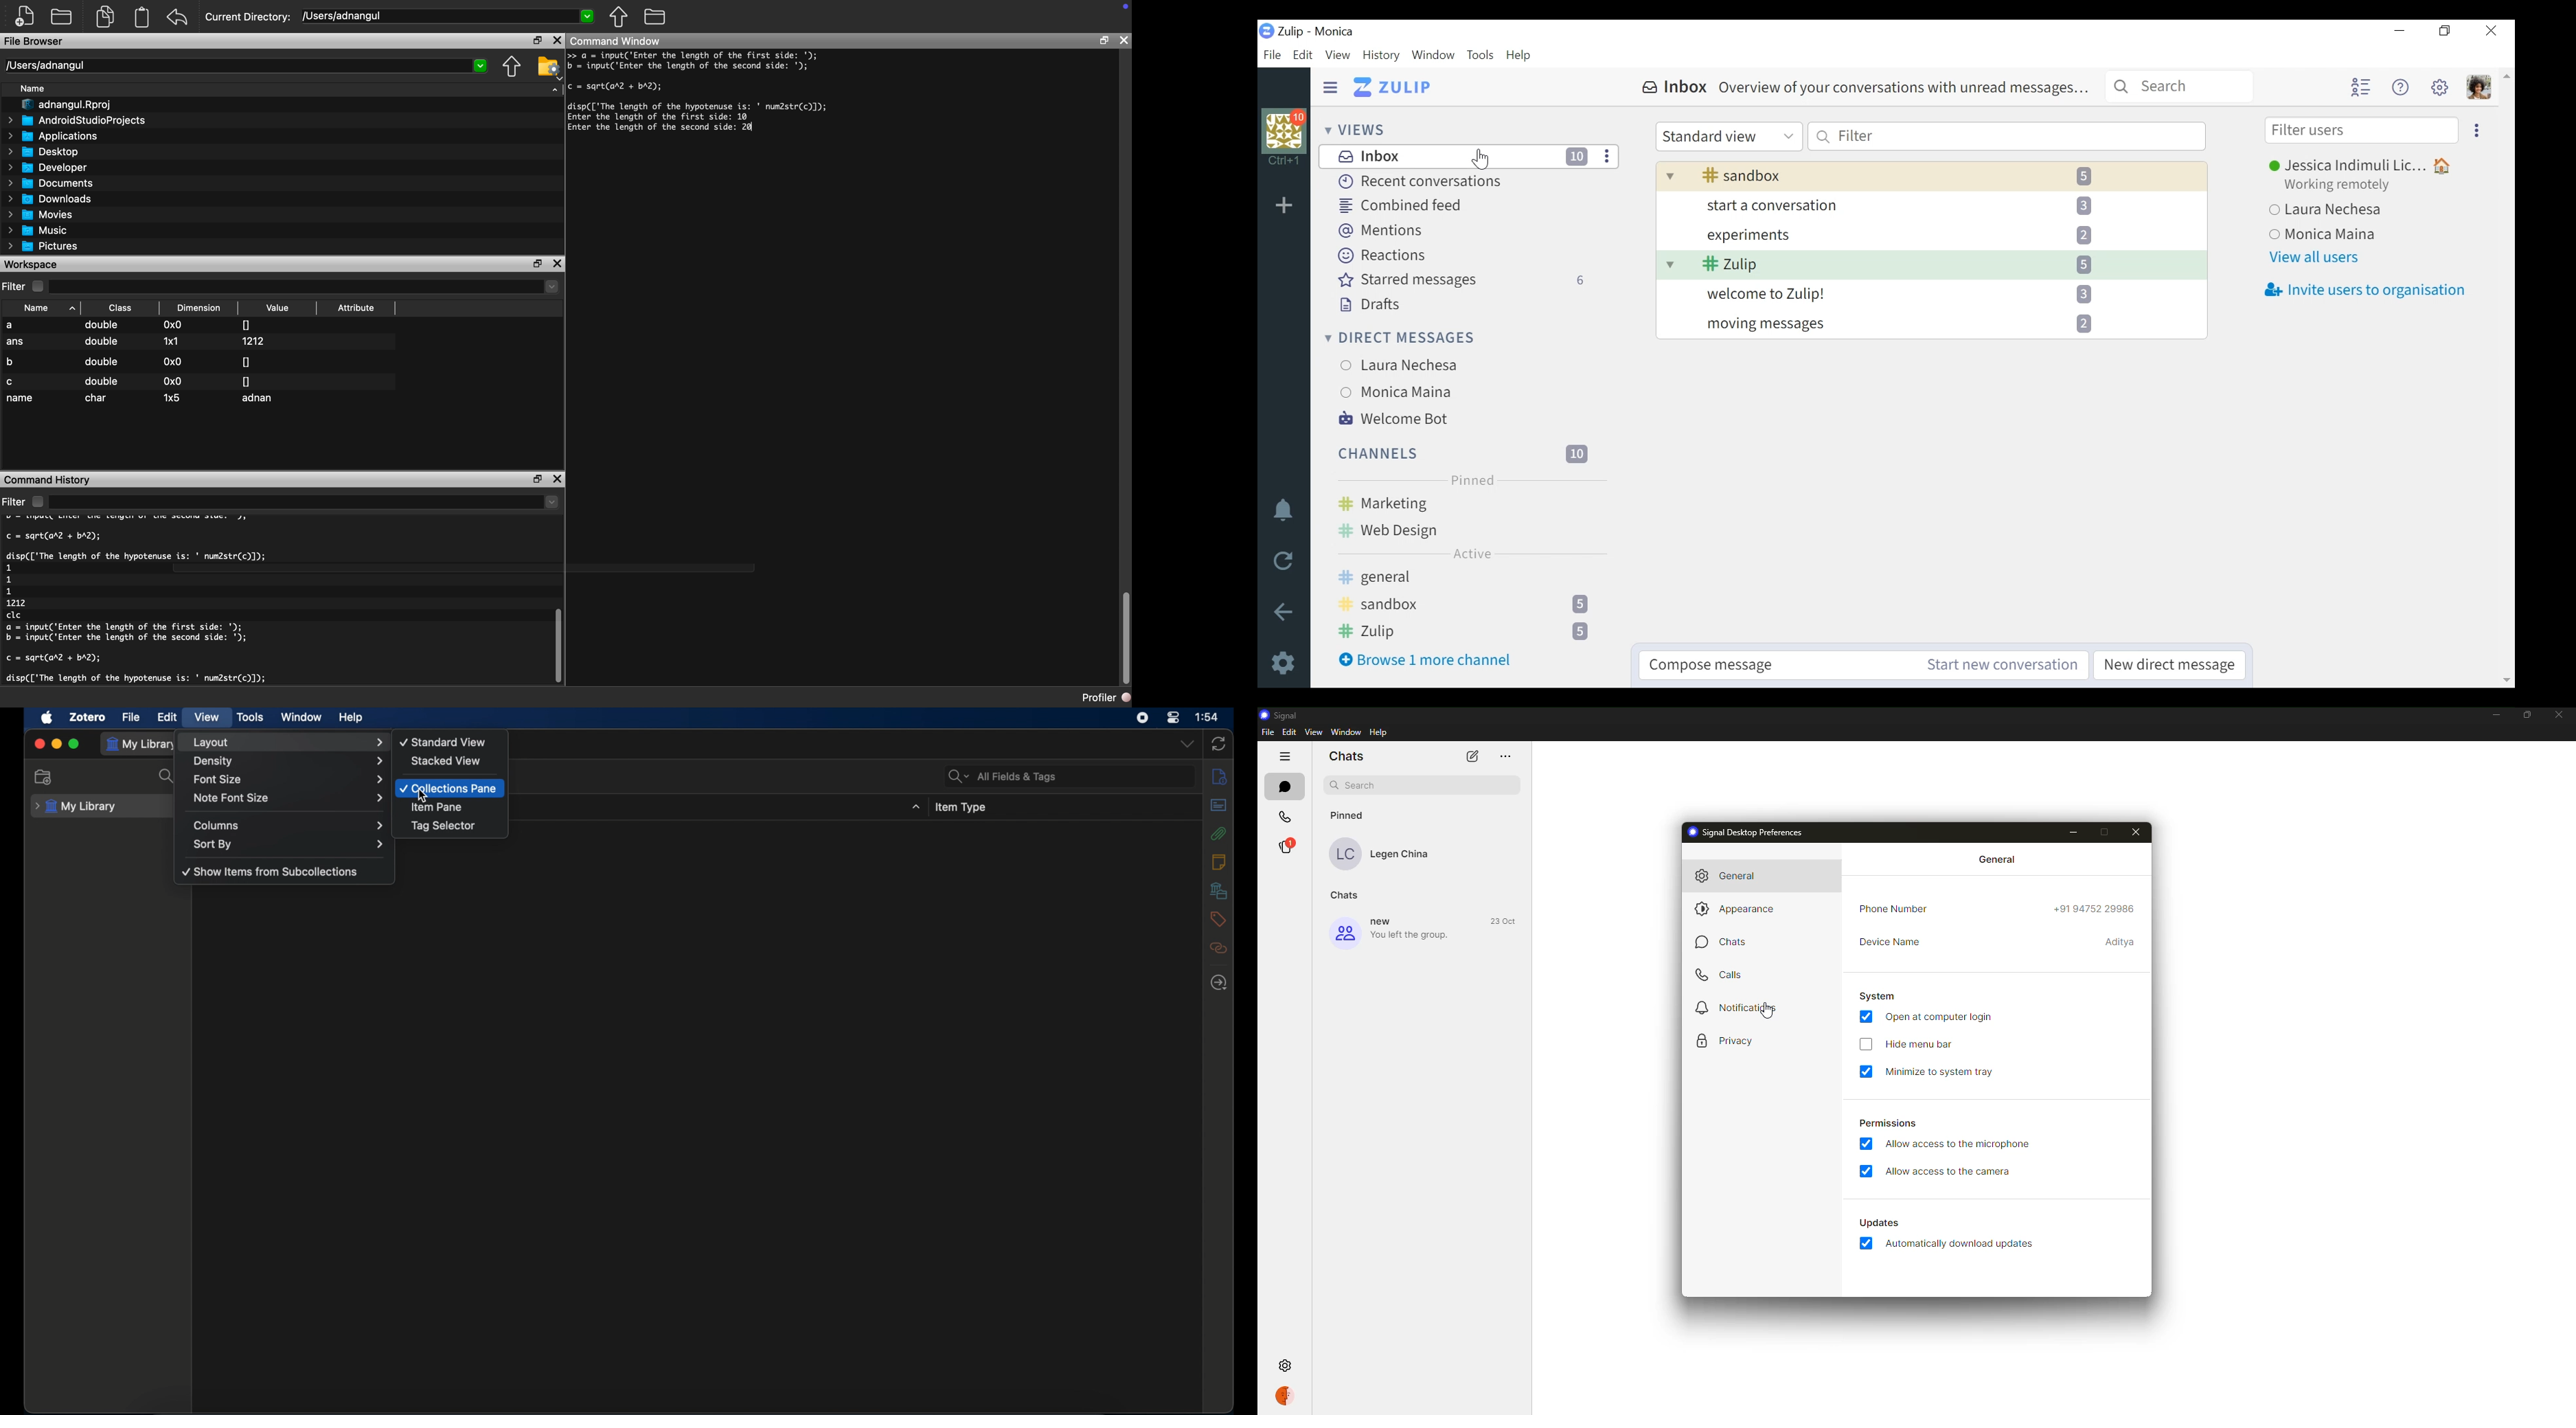  Describe the element at coordinates (916, 806) in the screenshot. I see `dropdown` at that location.